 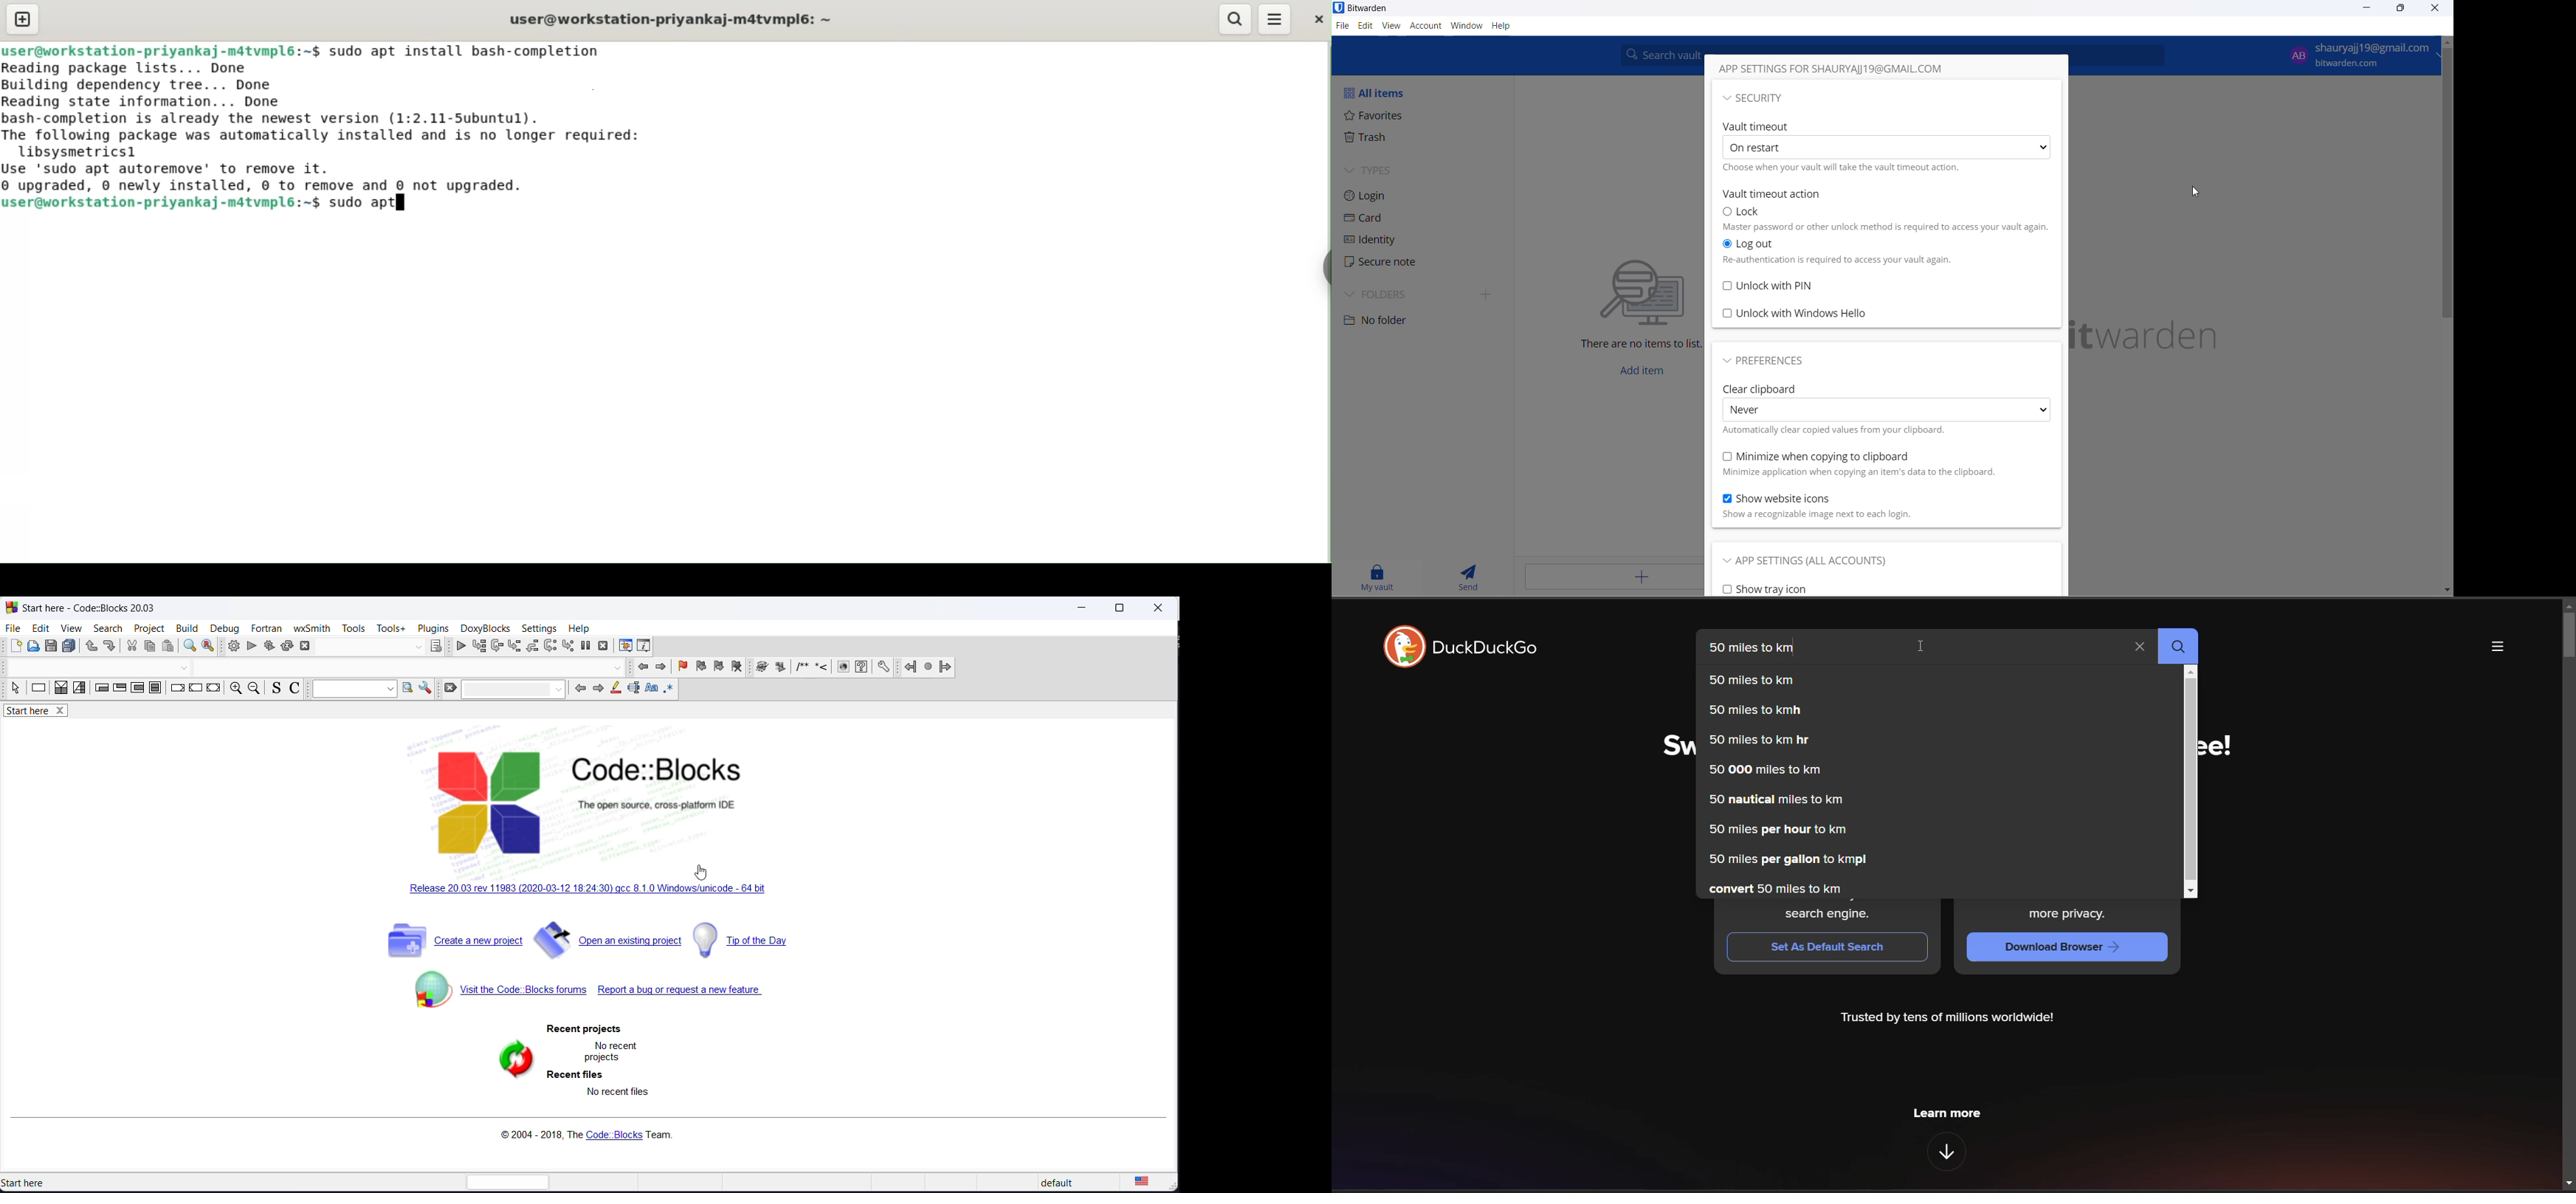 I want to click on next line, so click(x=499, y=646).